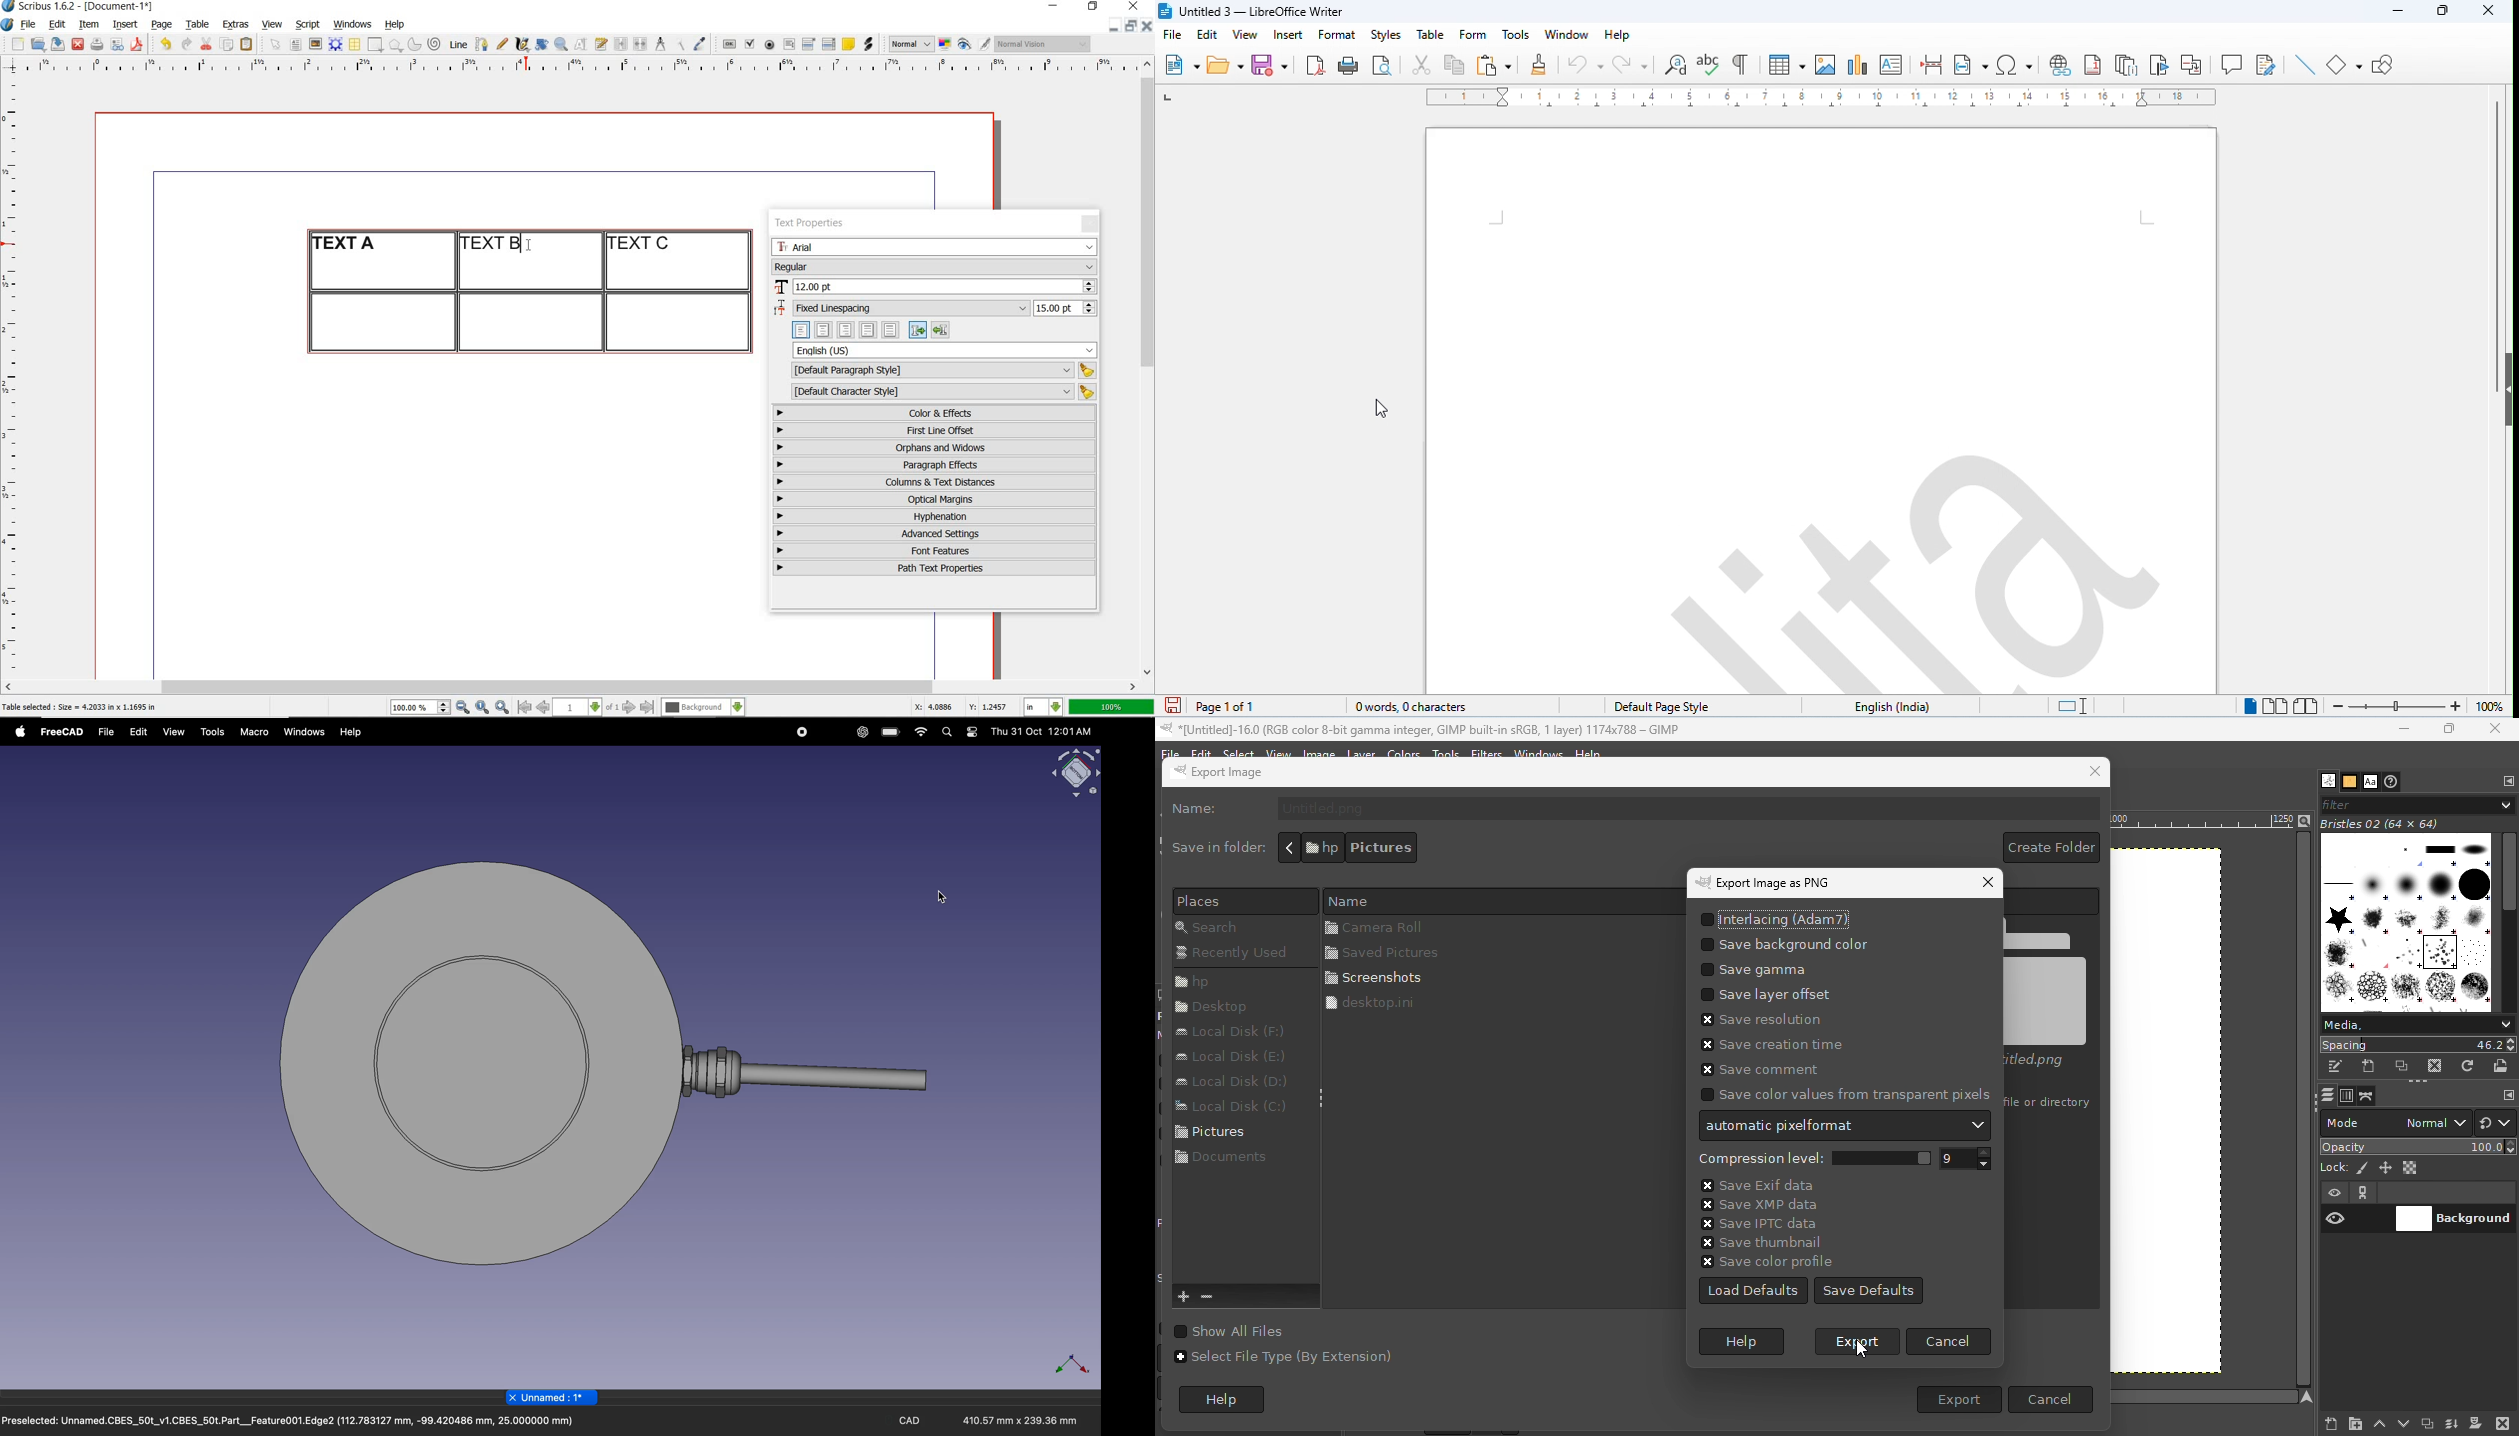 The width and height of the screenshot is (2520, 1456). I want to click on standard selection, so click(2074, 707).